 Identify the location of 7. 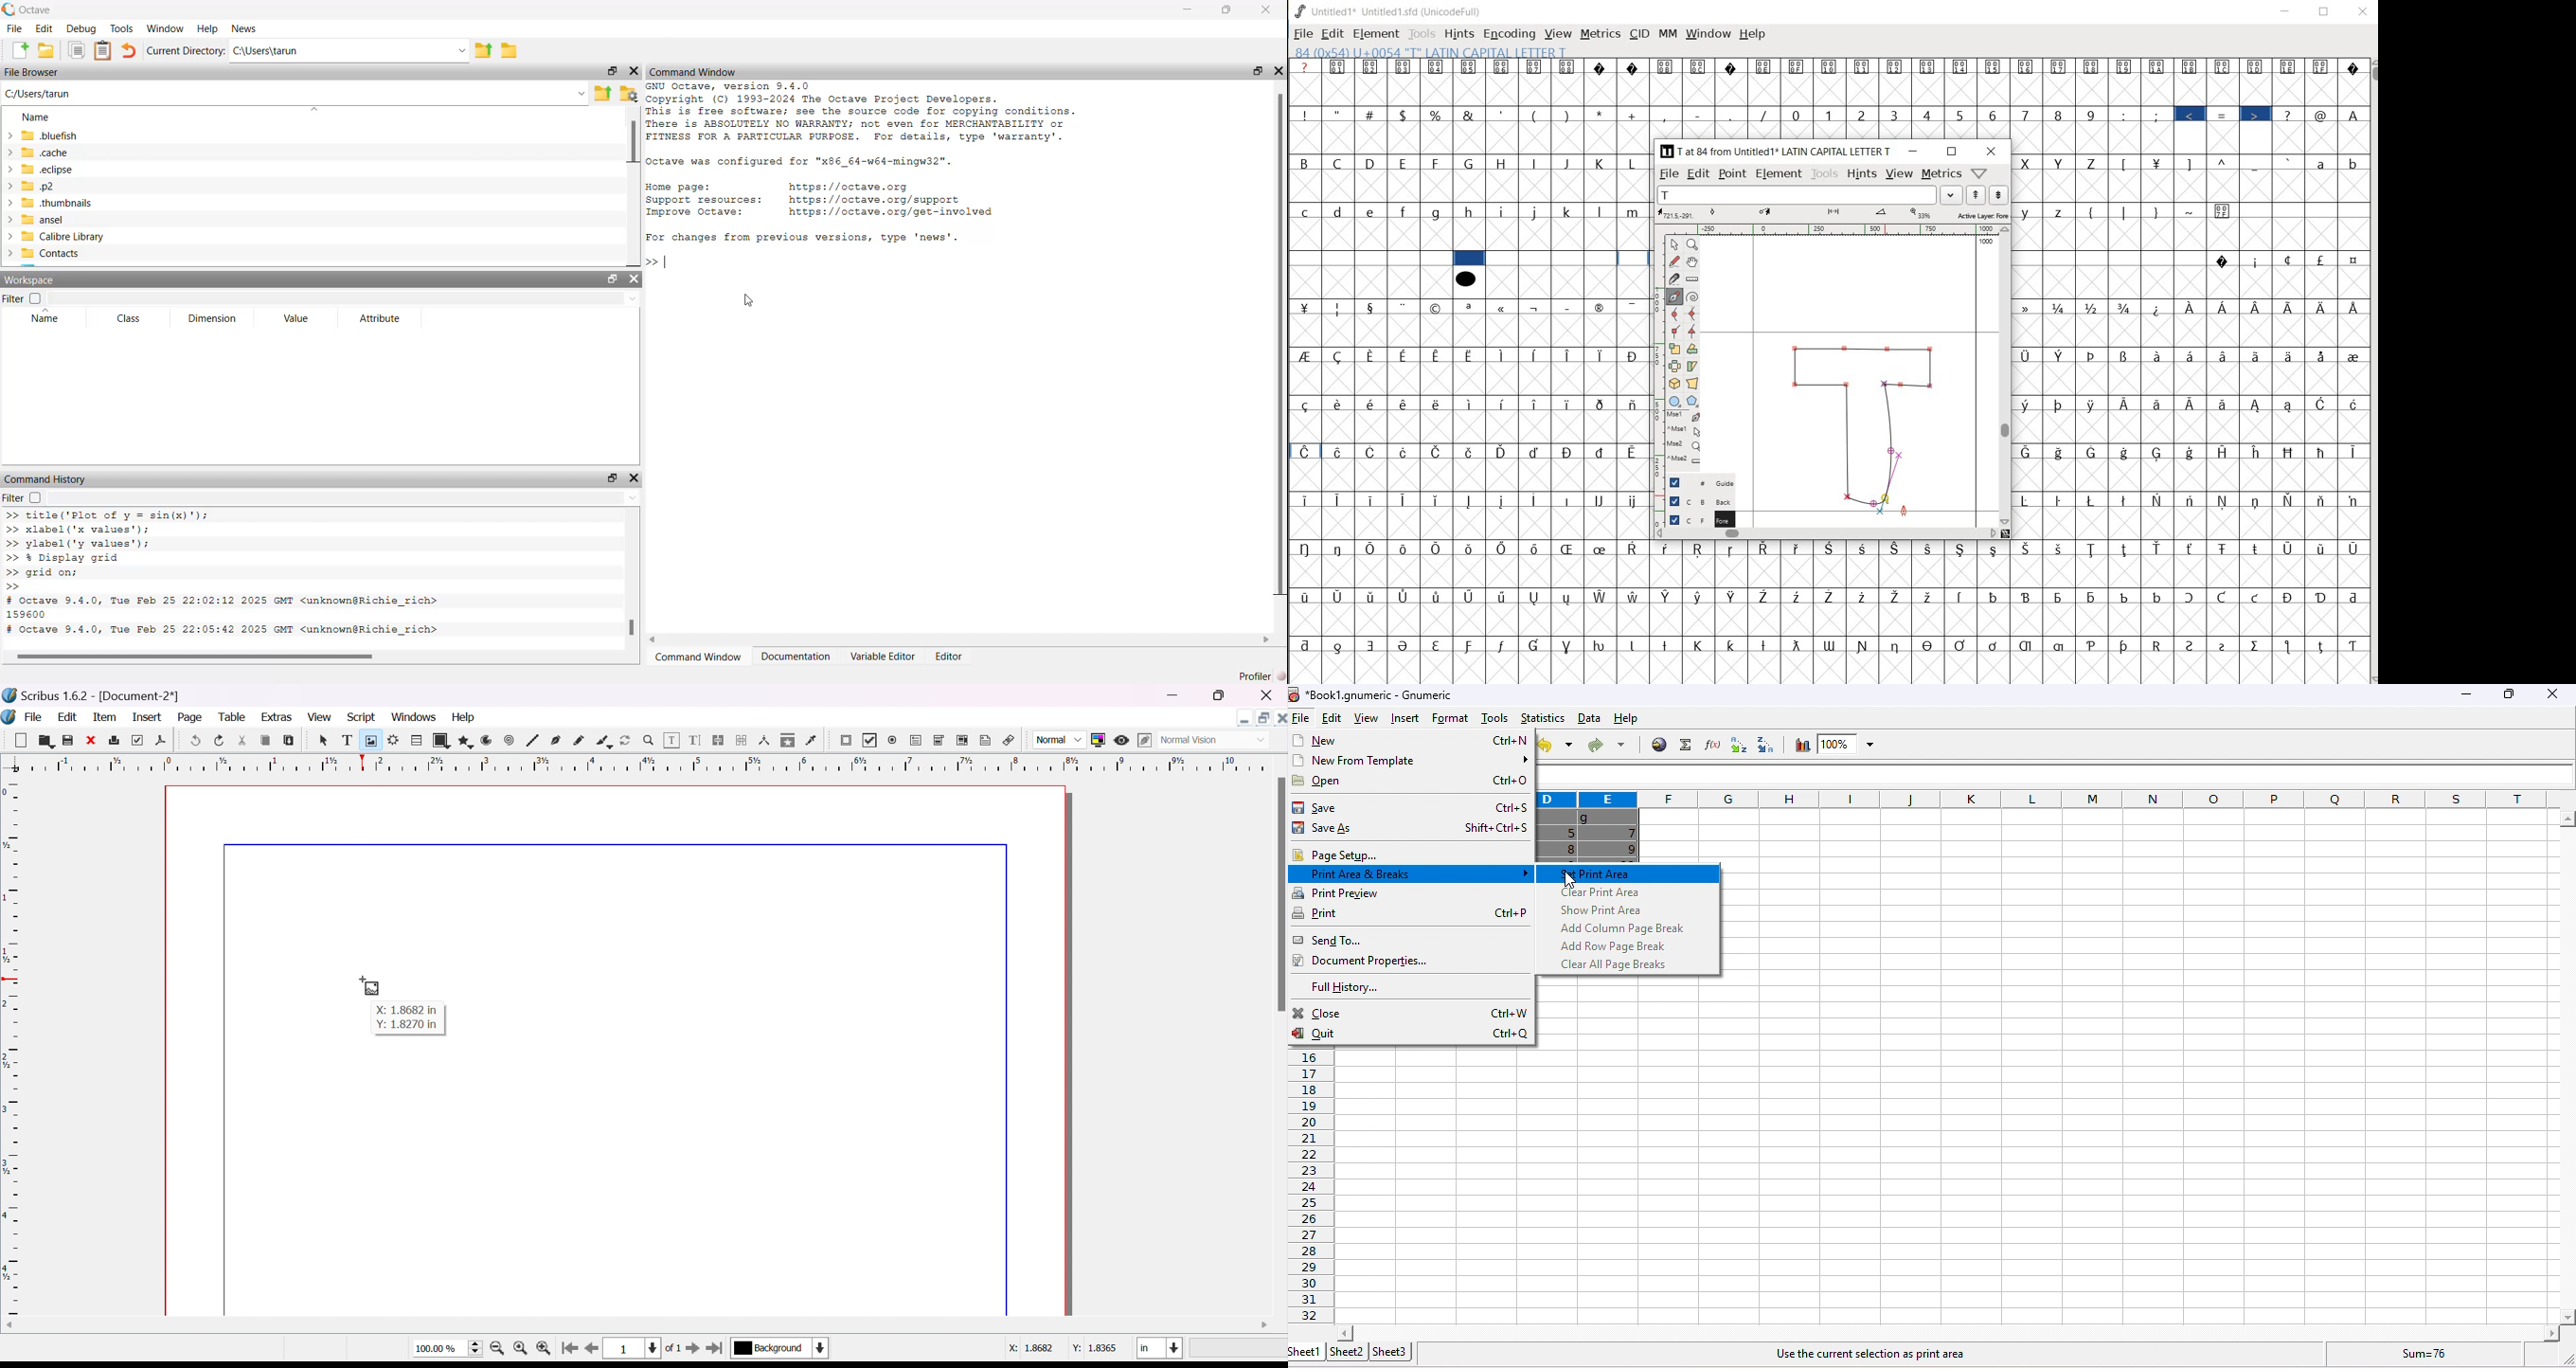
(2025, 114).